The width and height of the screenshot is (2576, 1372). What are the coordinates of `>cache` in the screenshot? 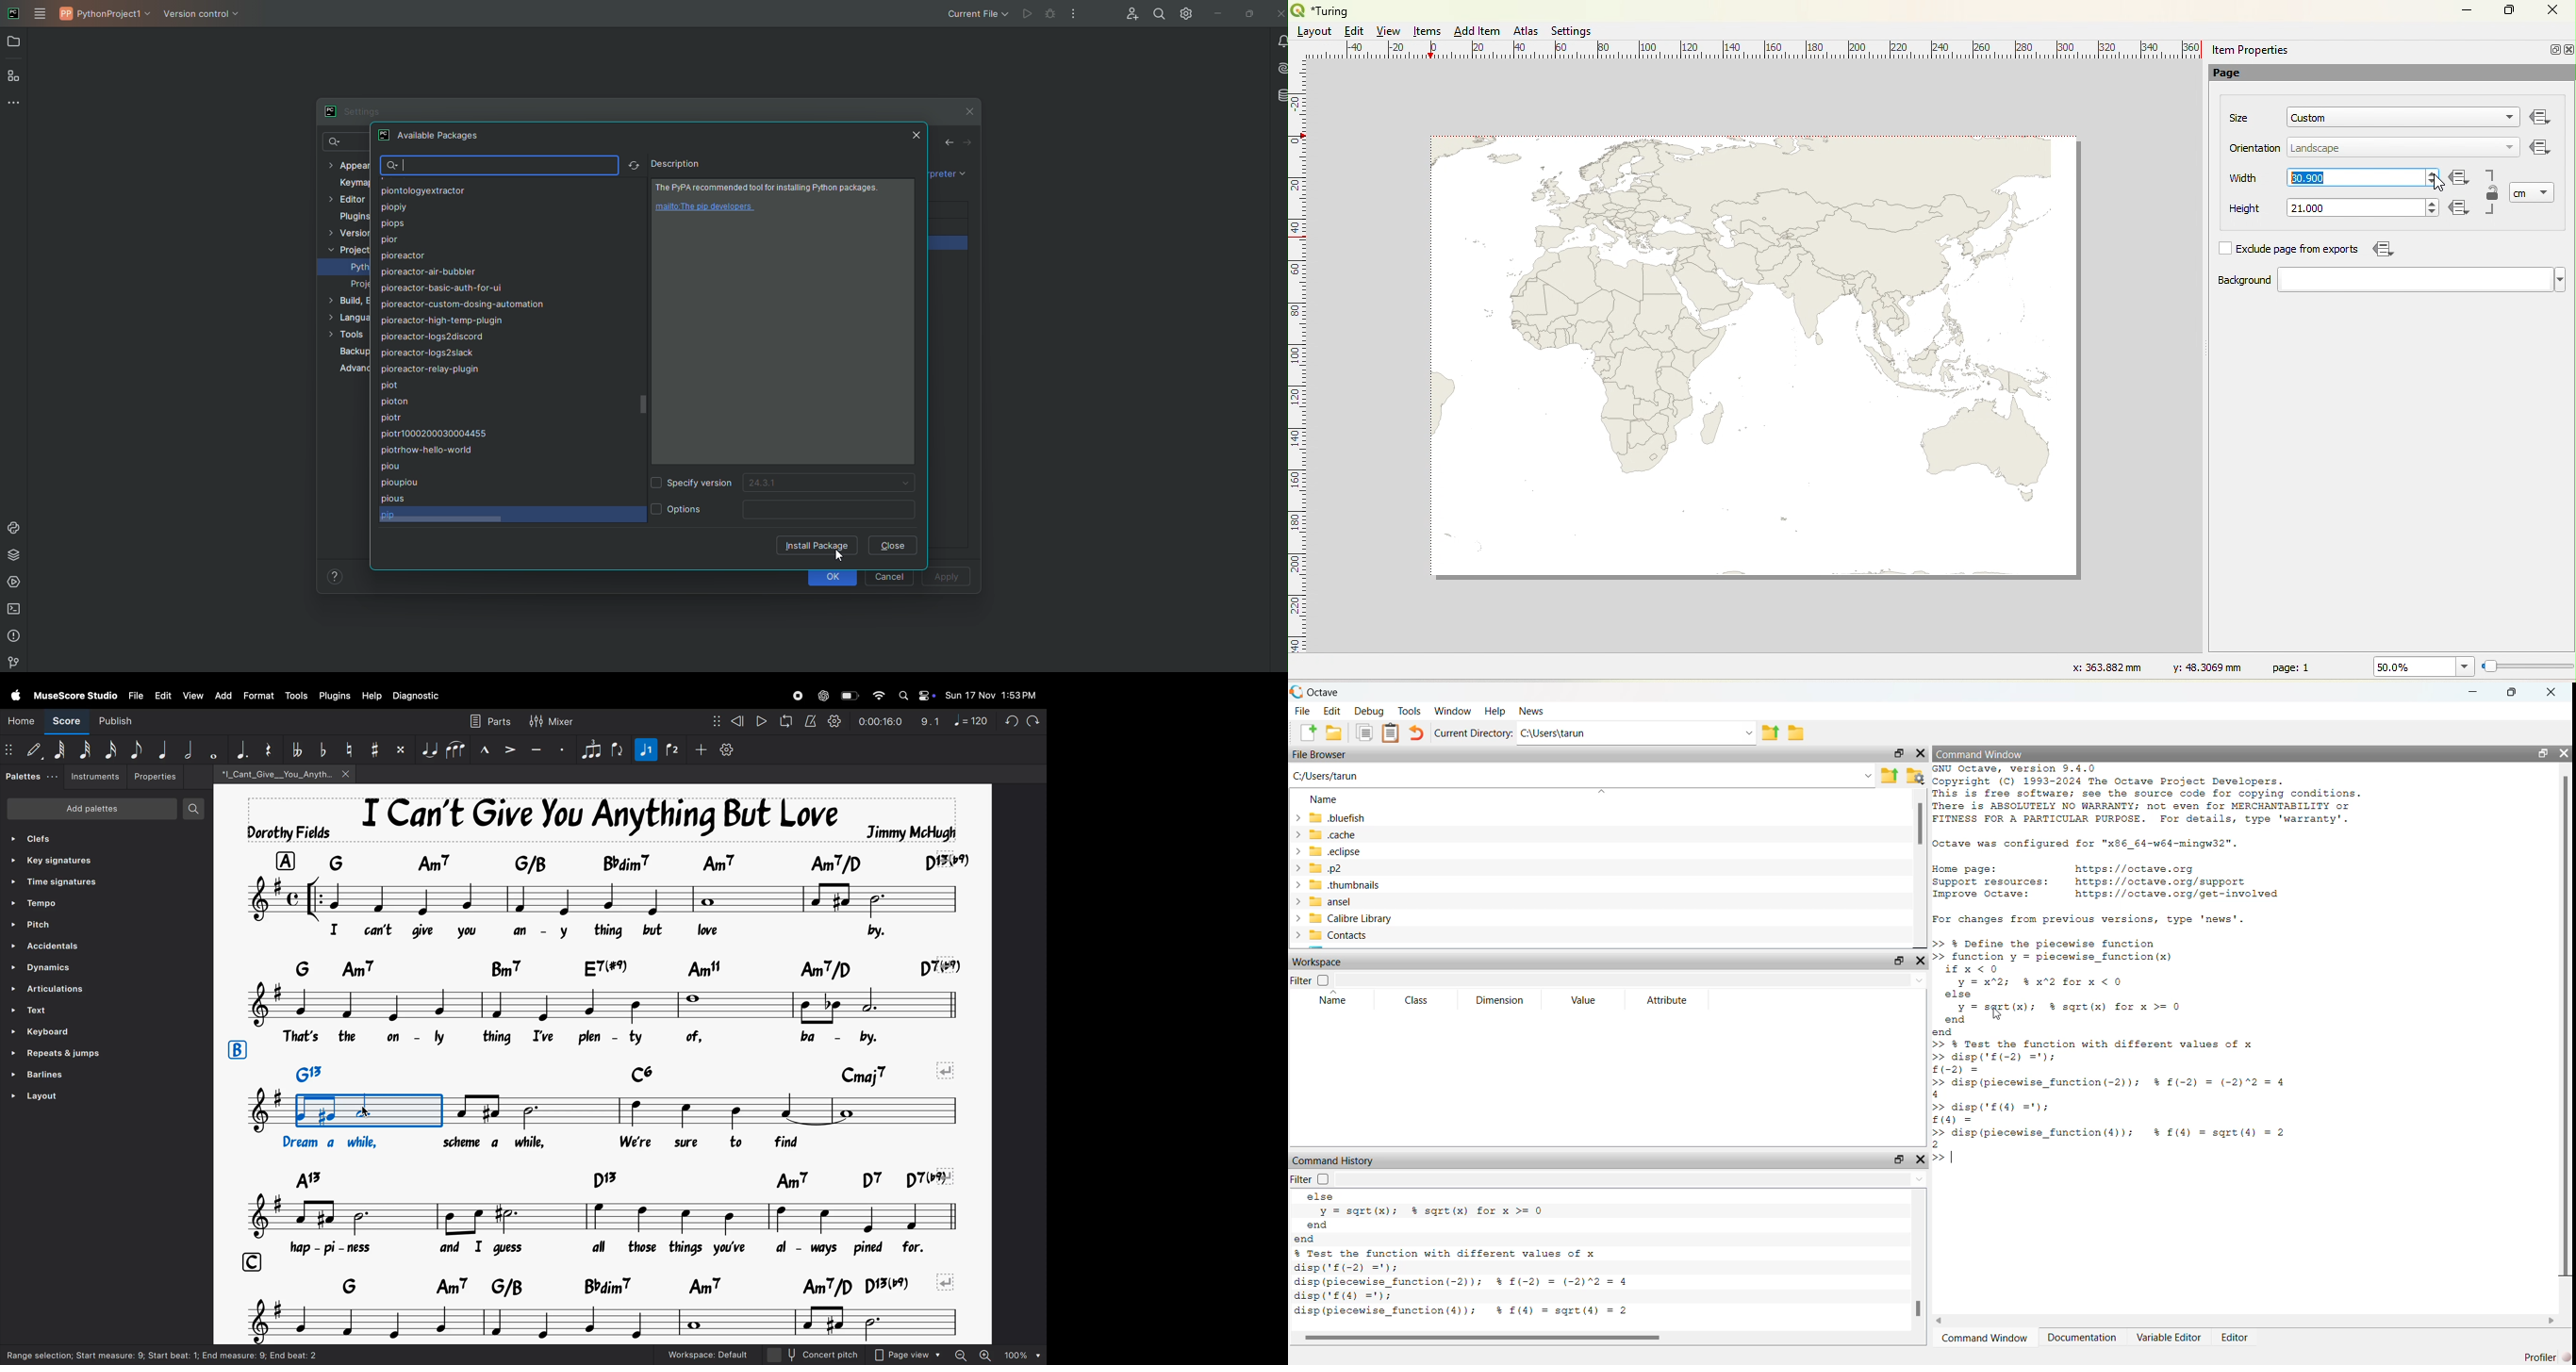 It's located at (1326, 834).